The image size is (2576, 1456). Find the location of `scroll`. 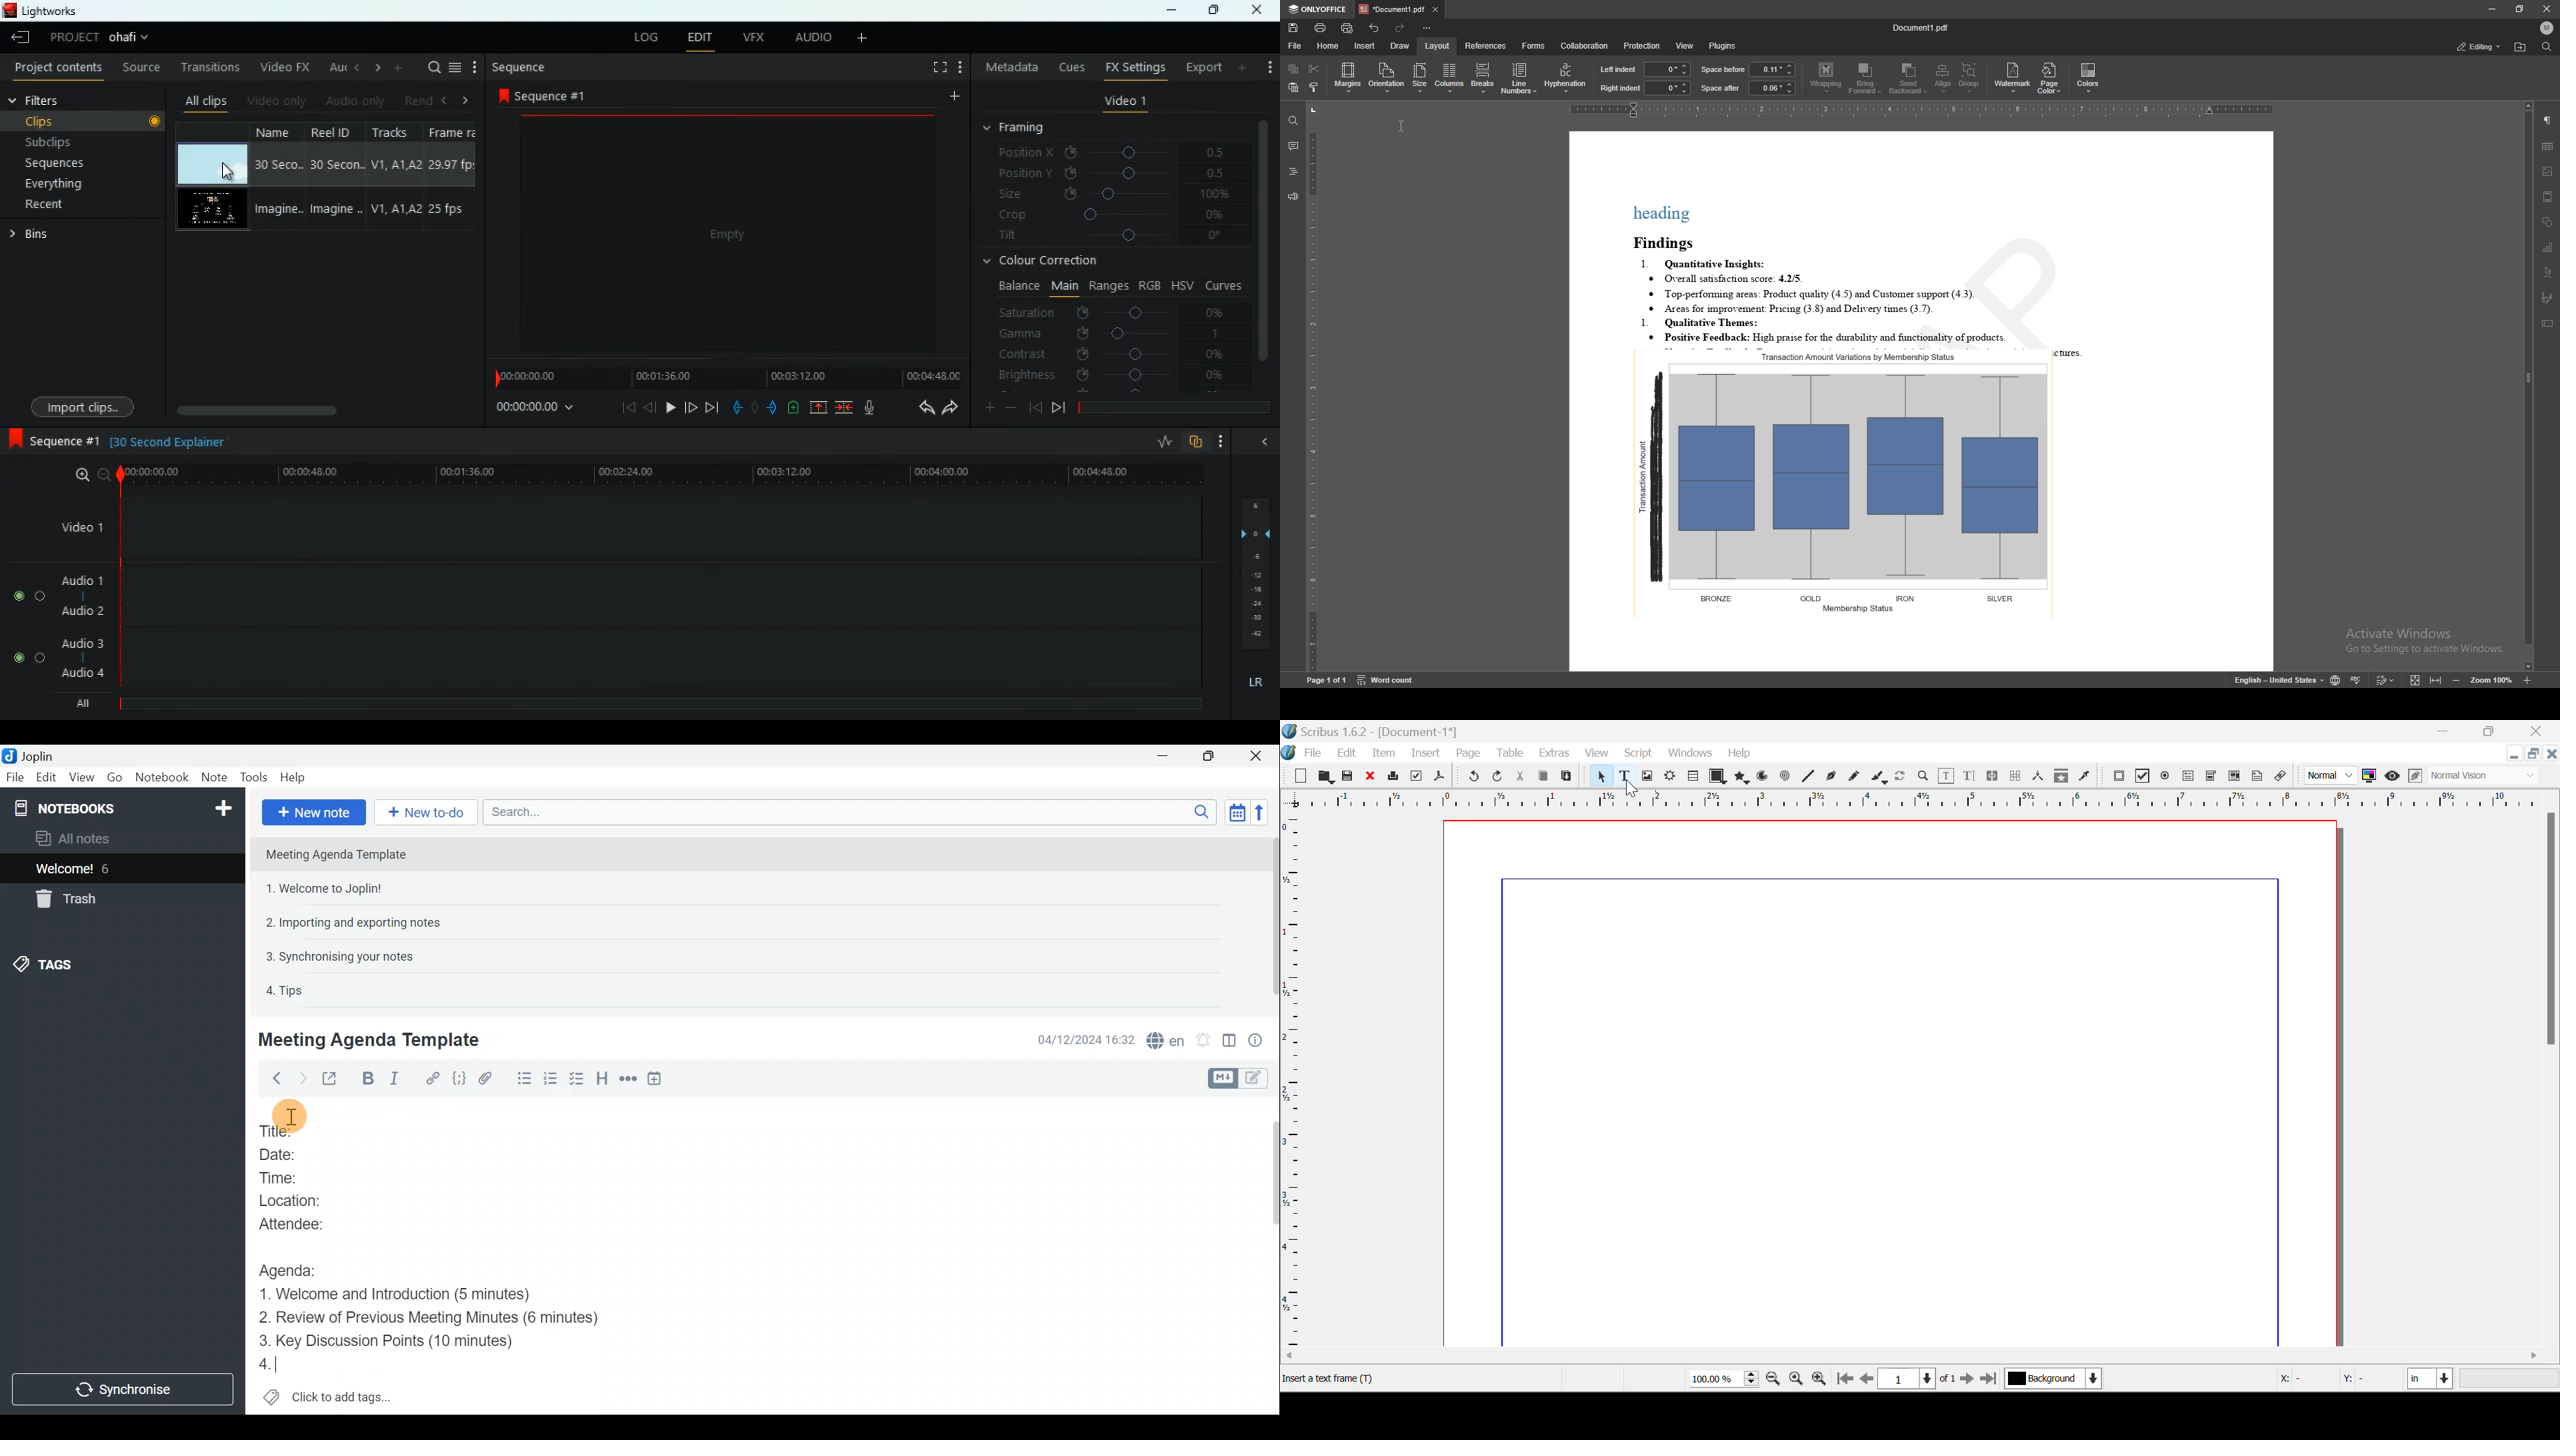

scroll is located at coordinates (319, 409).